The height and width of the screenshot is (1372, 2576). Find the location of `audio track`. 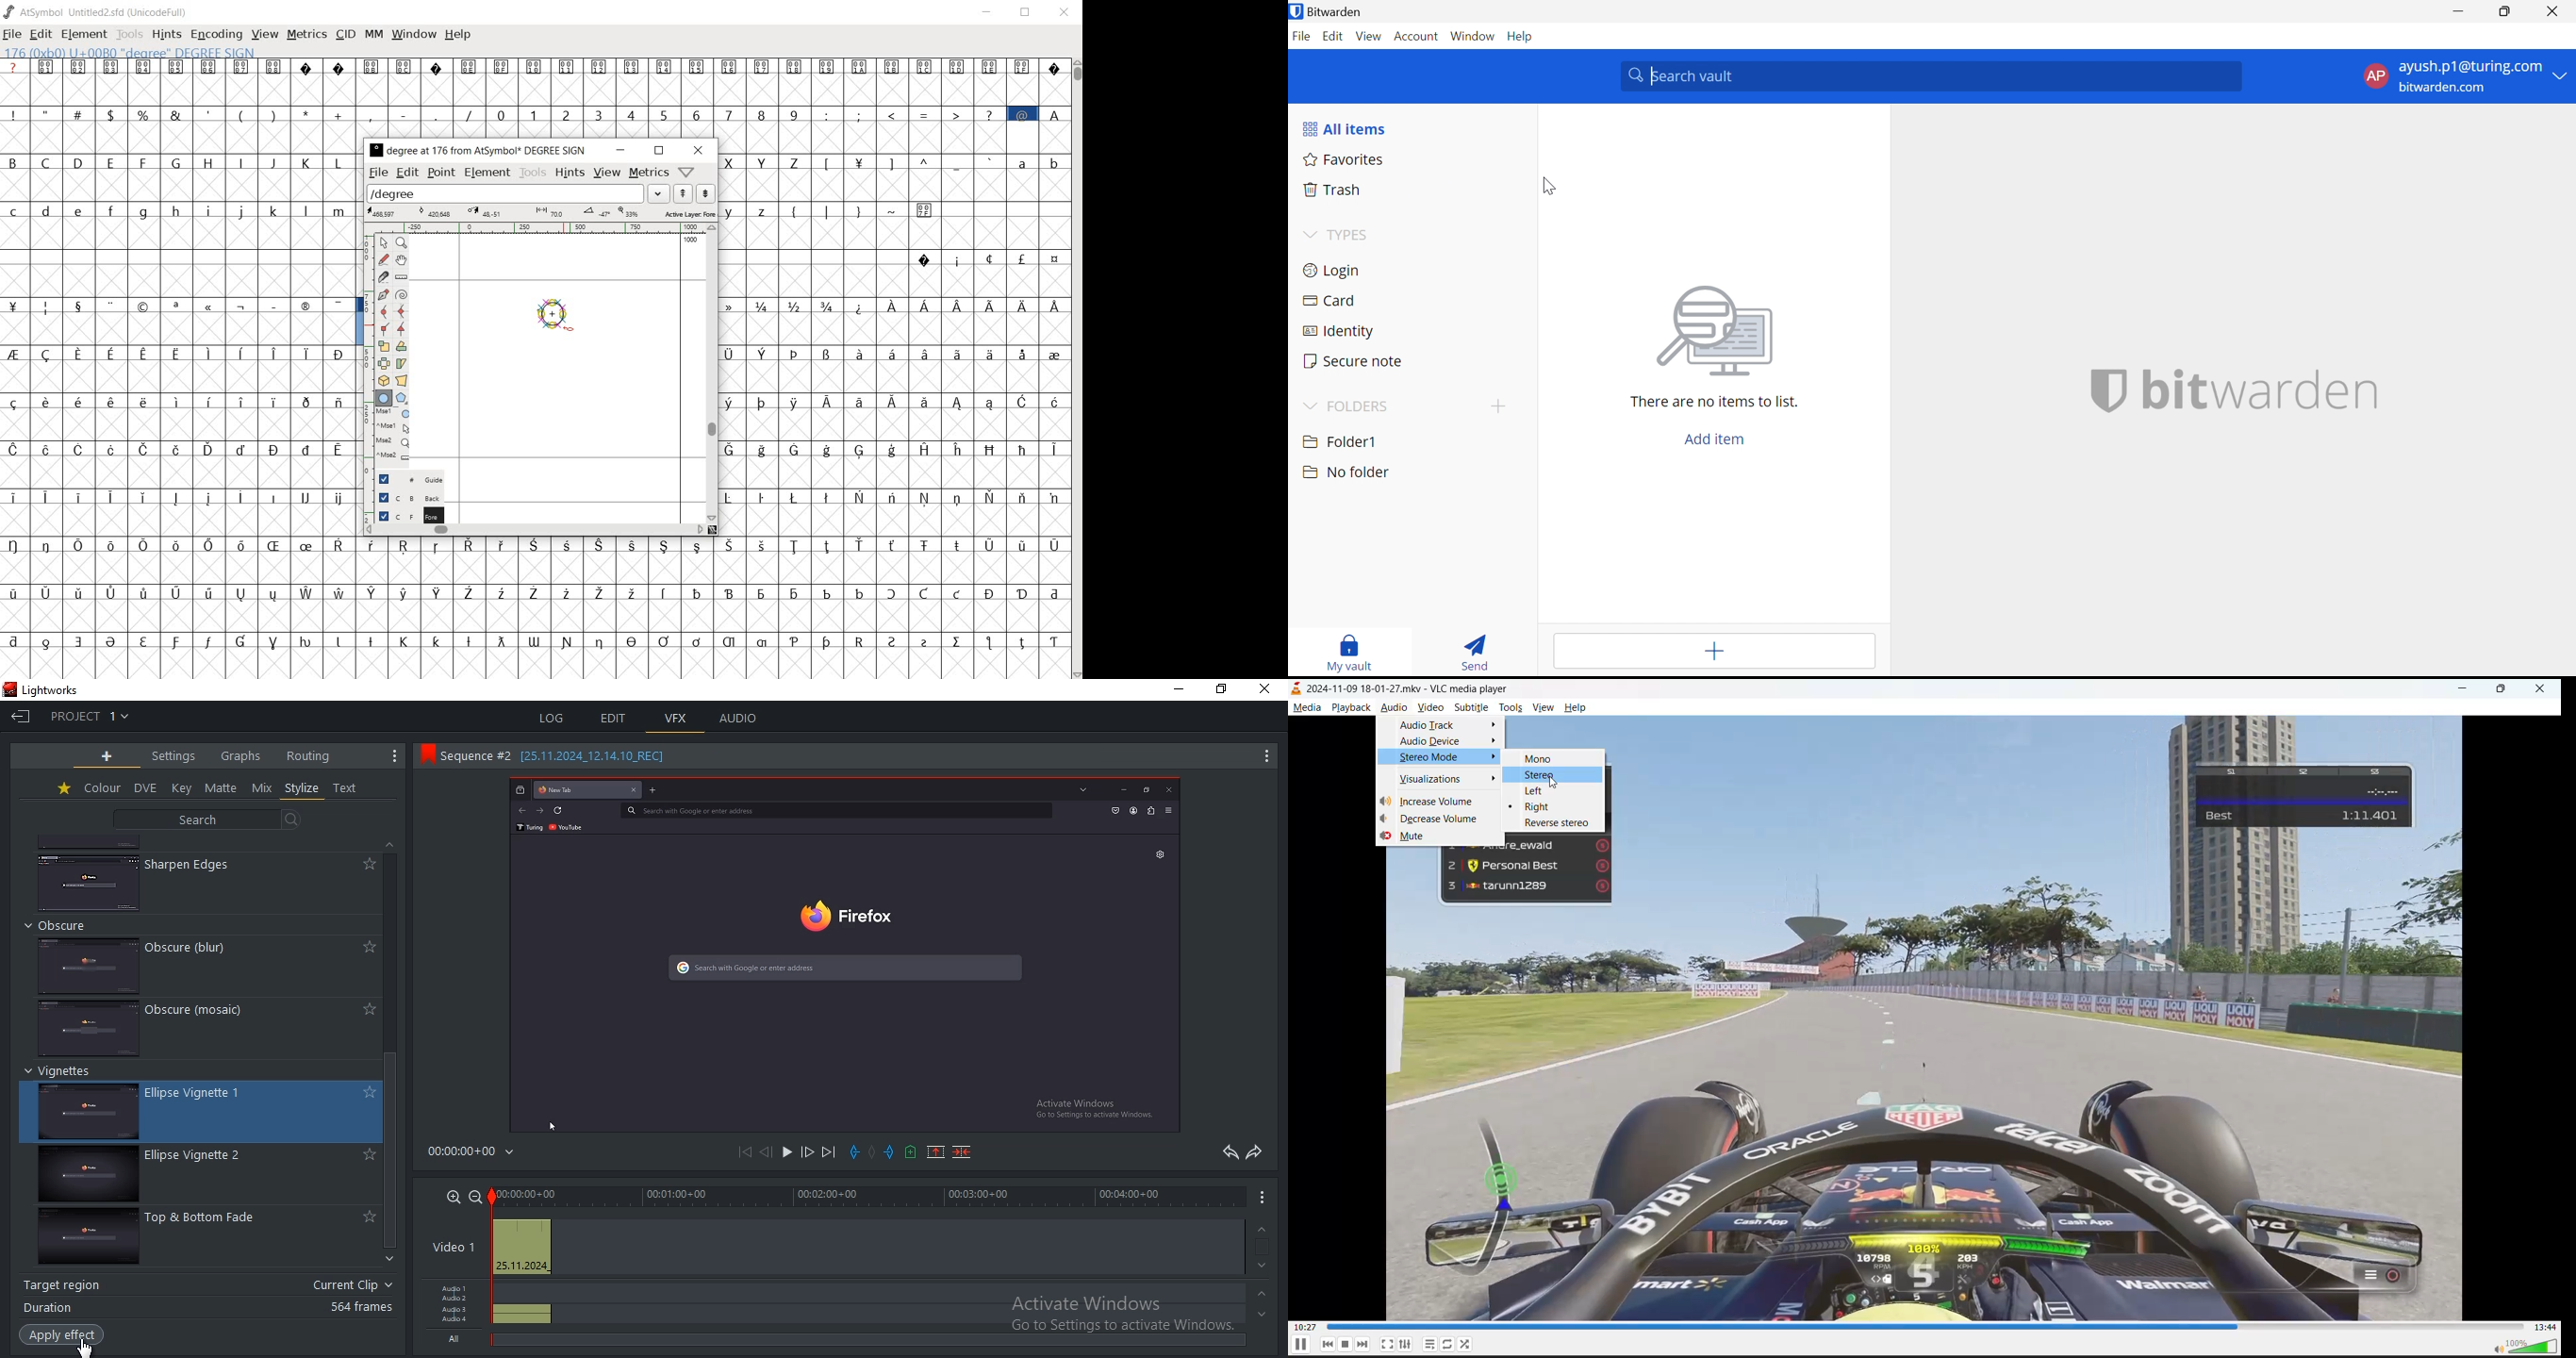

audio track is located at coordinates (1432, 727).